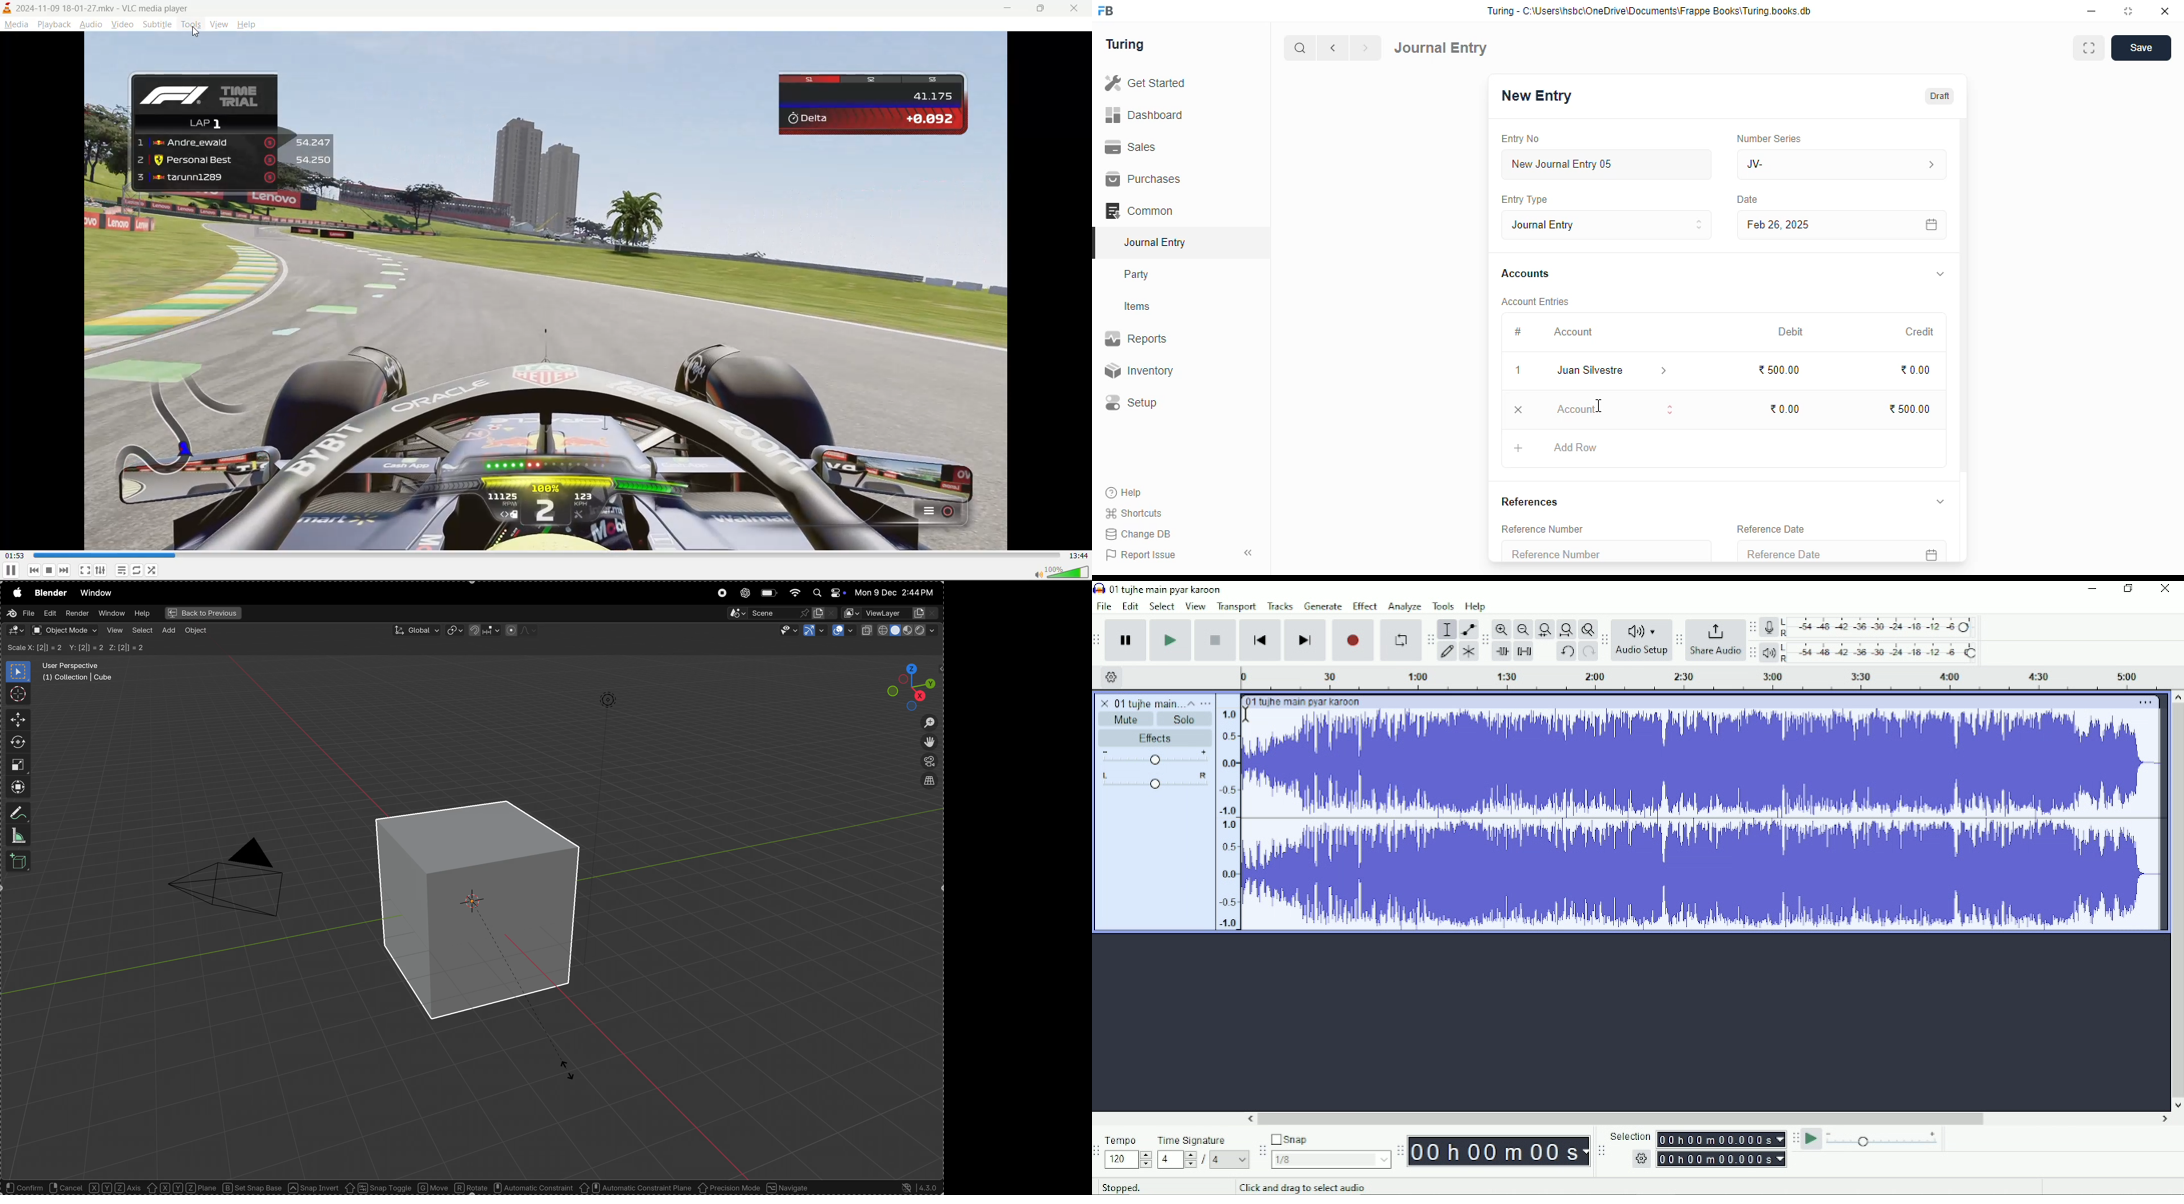 The width and height of the screenshot is (2184, 1204). Describe the element at coordinates (1843, 165) in the screenshot. I see `JV-` at that location.